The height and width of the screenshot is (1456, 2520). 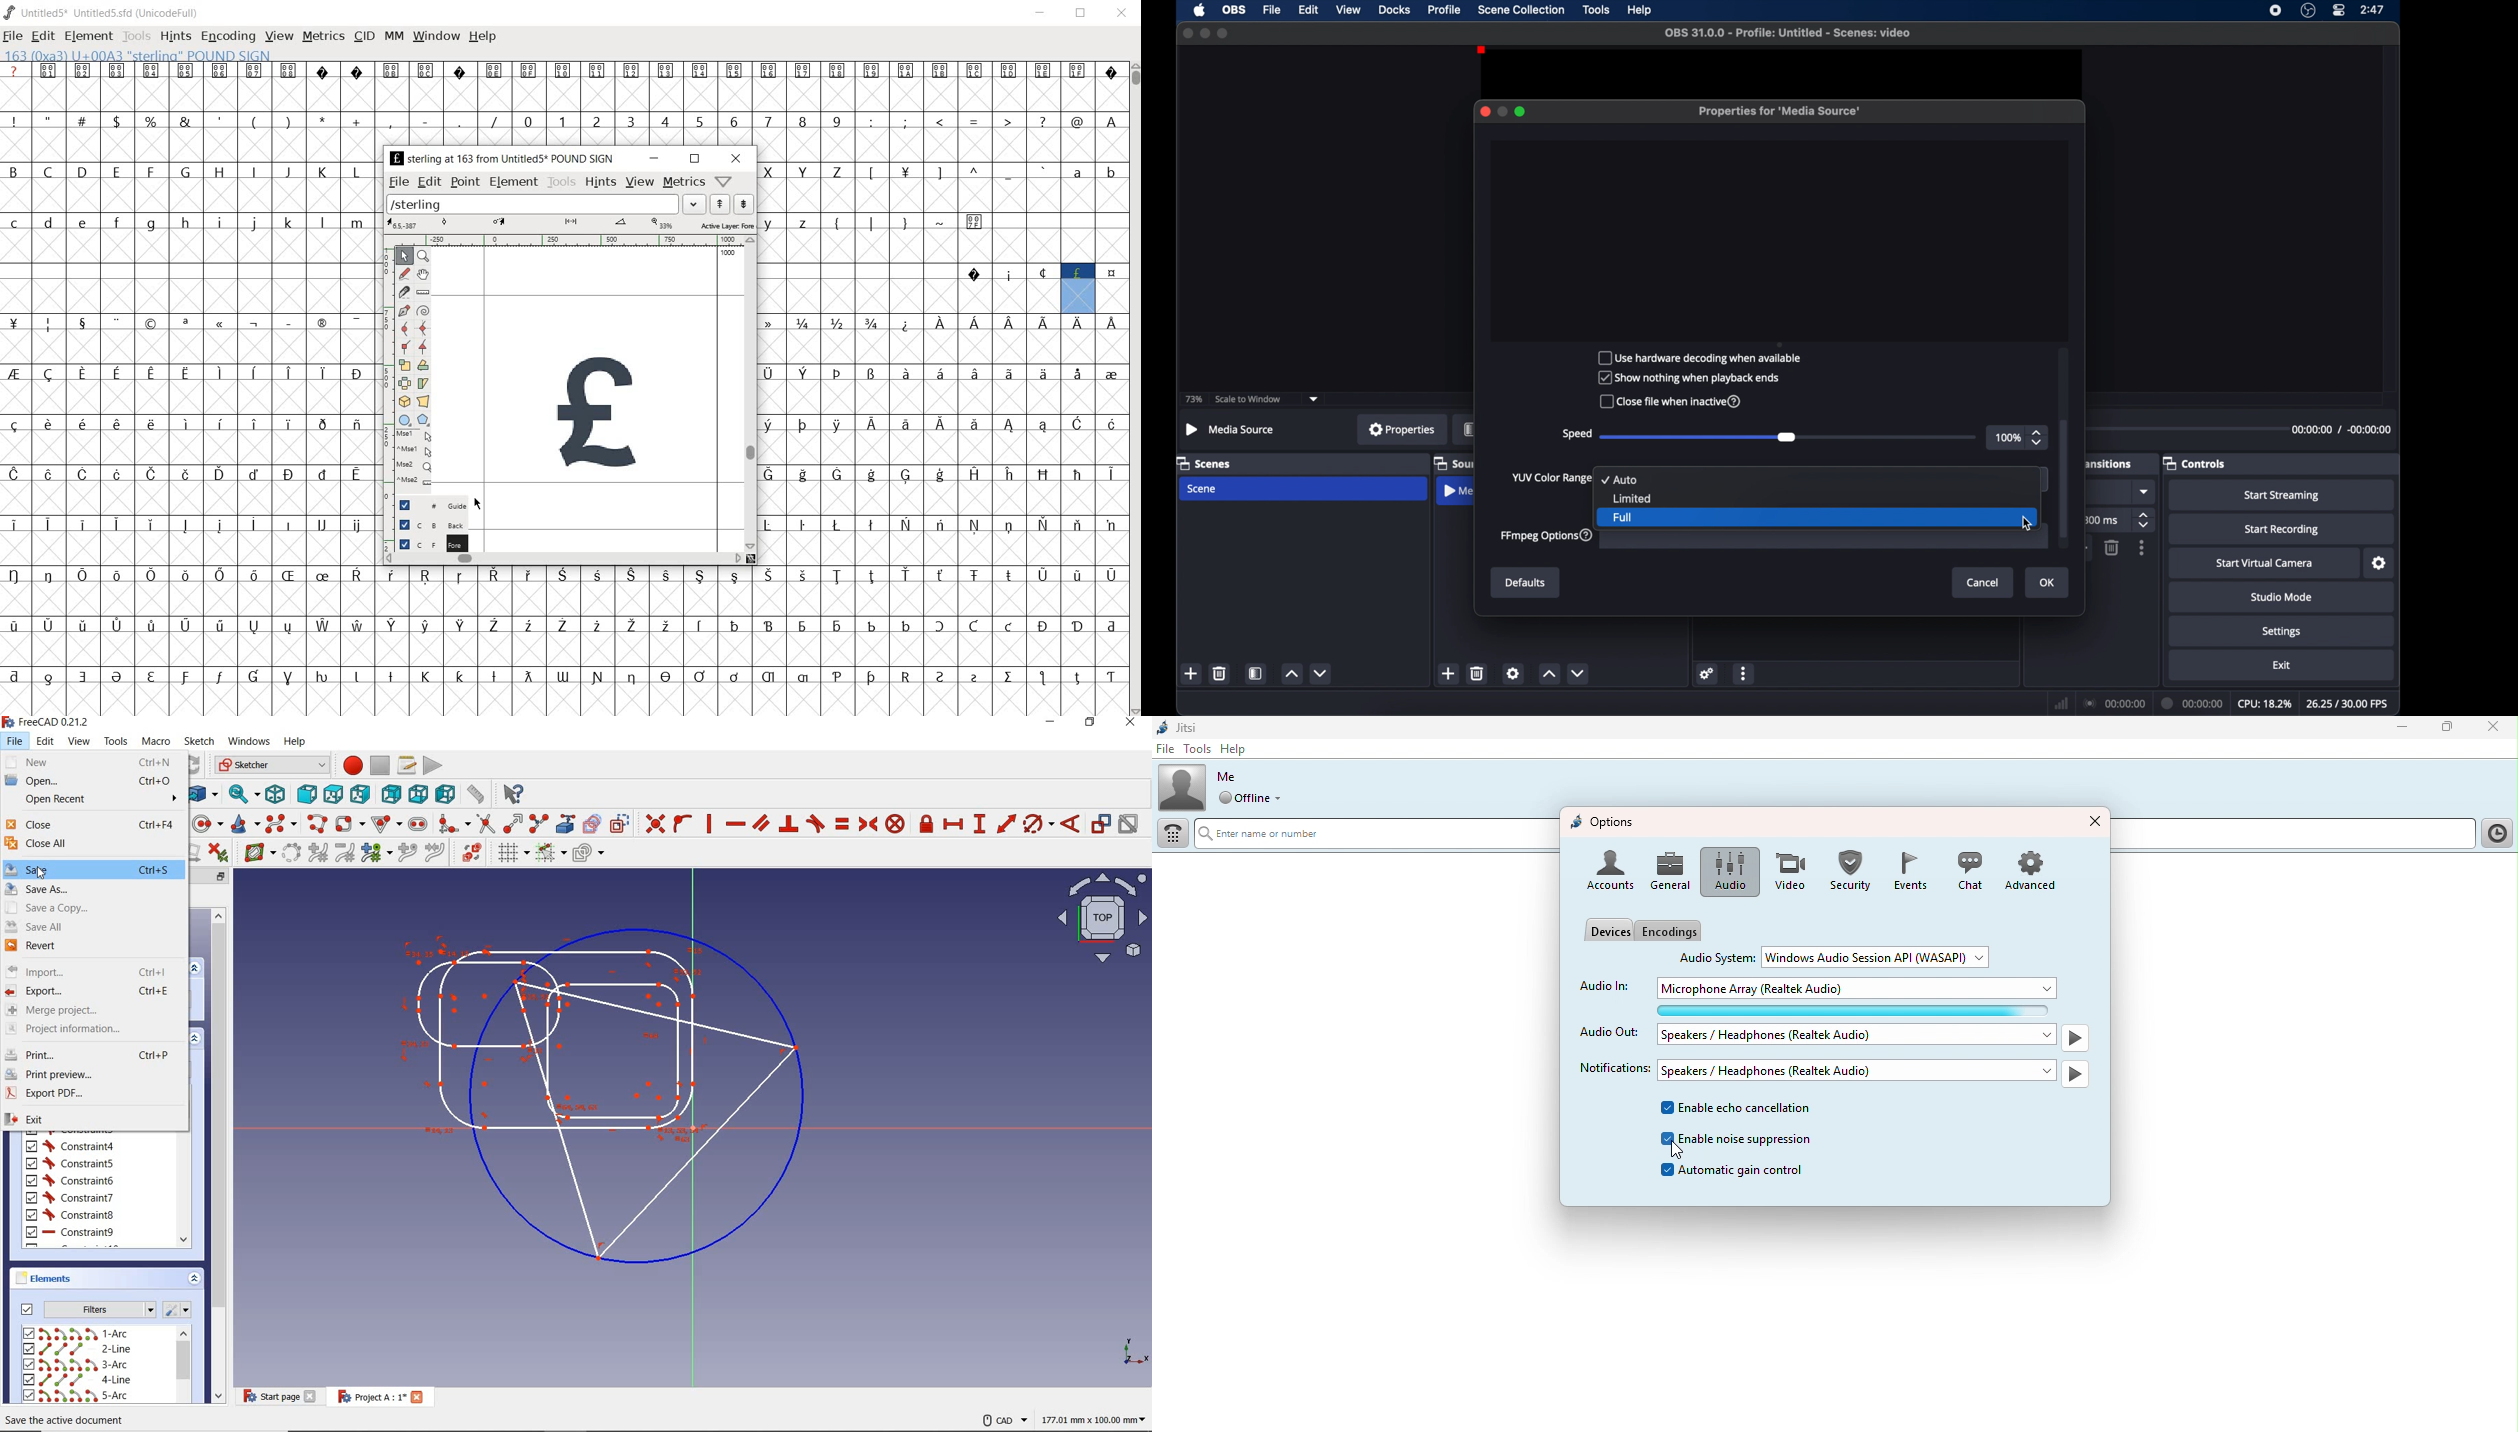 What do you see at coordinates (380, 766) in the screenshot?
I see `stop macro recording` at bounding box center [380, 766].